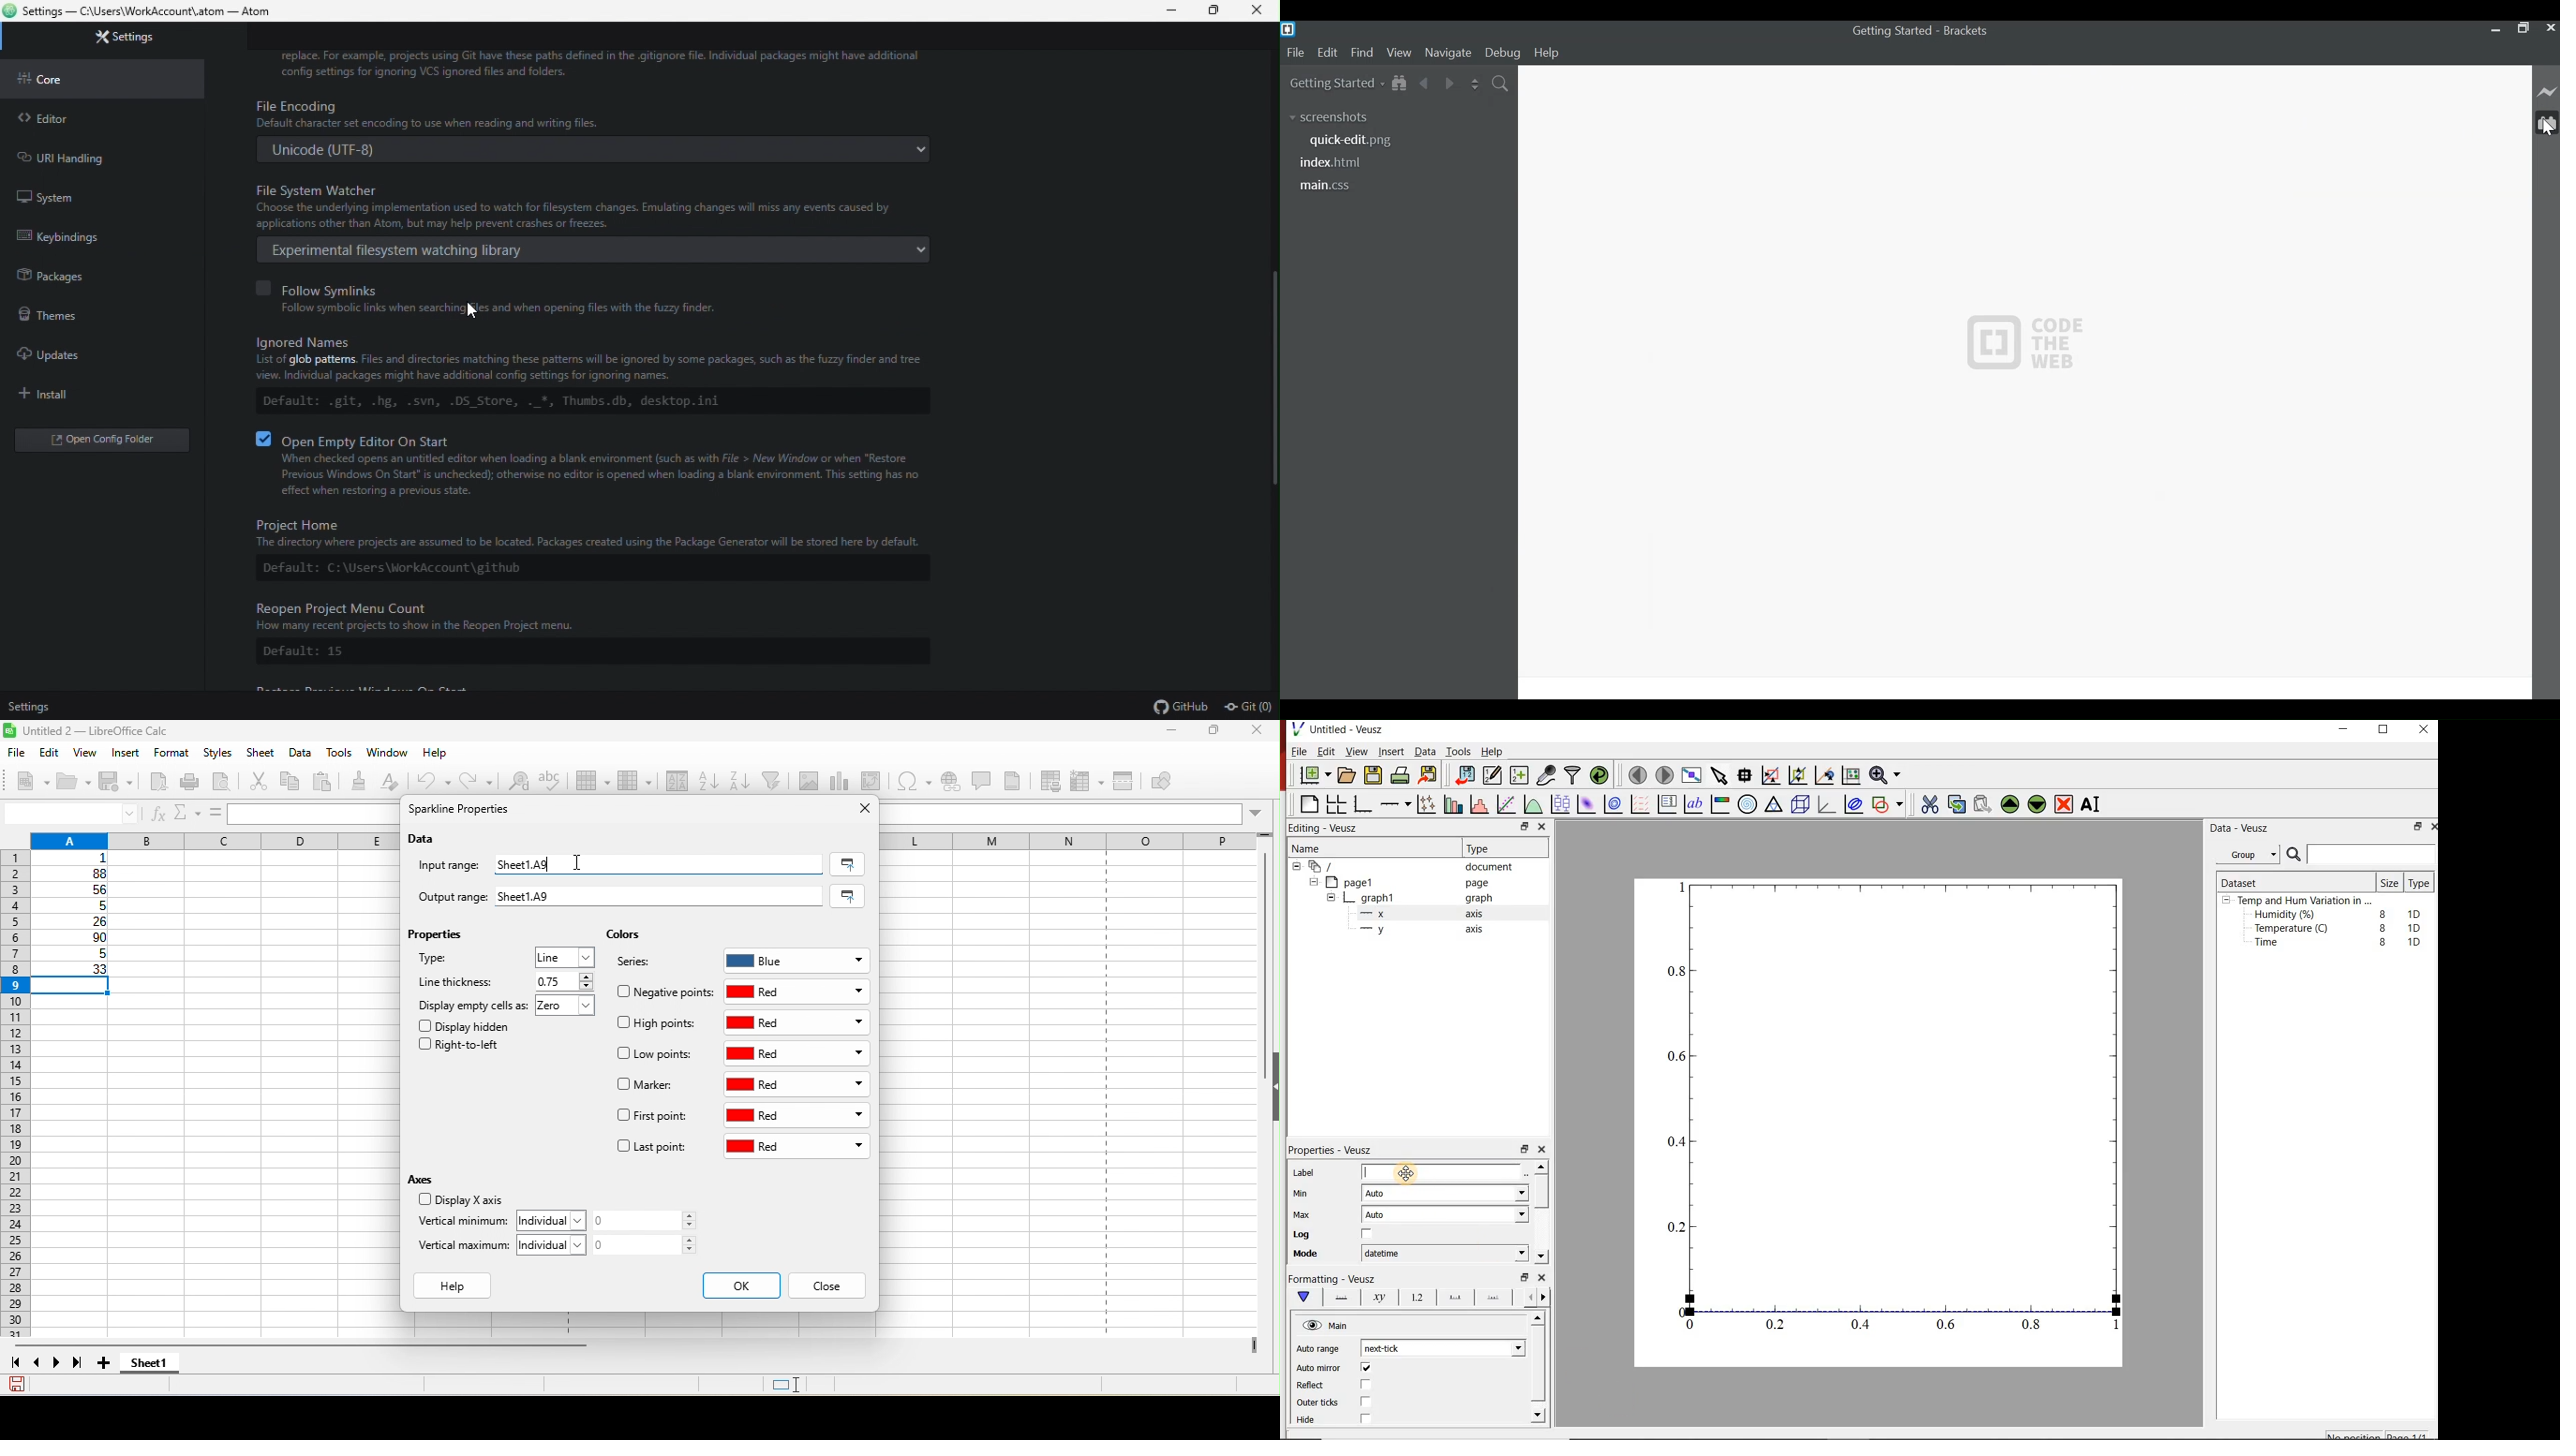  What do you see at coordinates (2391, 730) in the screenshot?
I see `maximize` at bounding box center [2391, 730].